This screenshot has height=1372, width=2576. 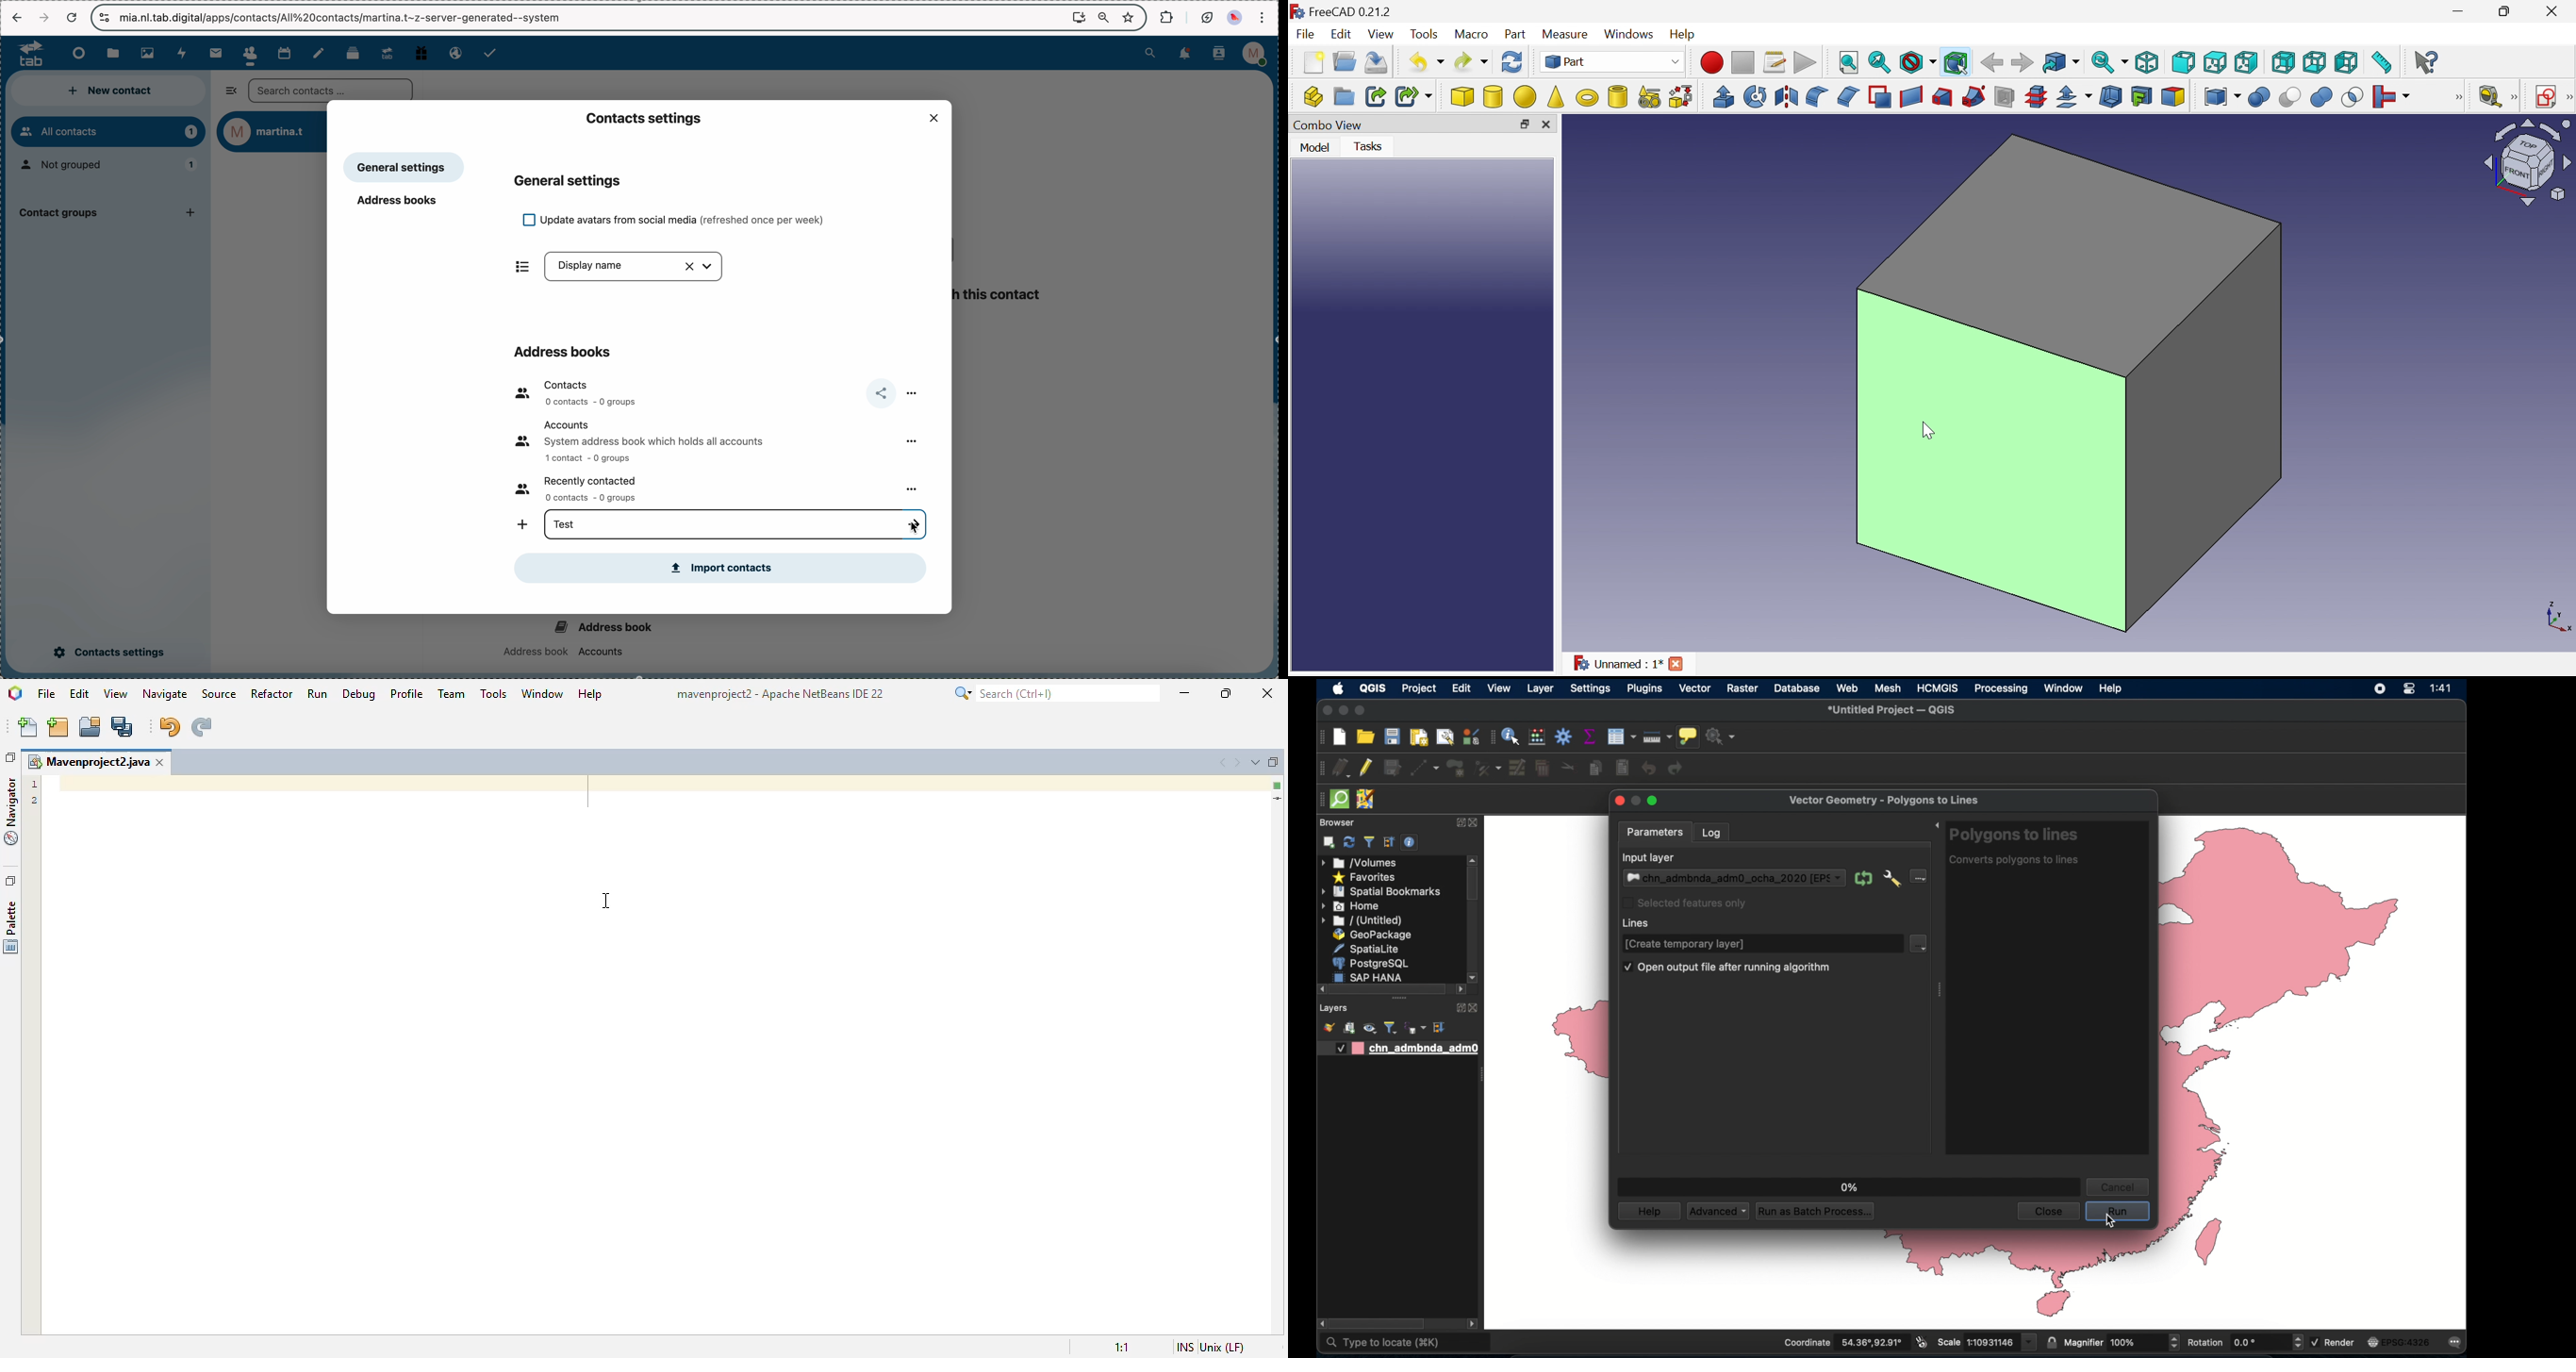 What do you see at coordinates (1392, 736) in the screenshot?
I see `save project` at bounding box center [1392, 736].